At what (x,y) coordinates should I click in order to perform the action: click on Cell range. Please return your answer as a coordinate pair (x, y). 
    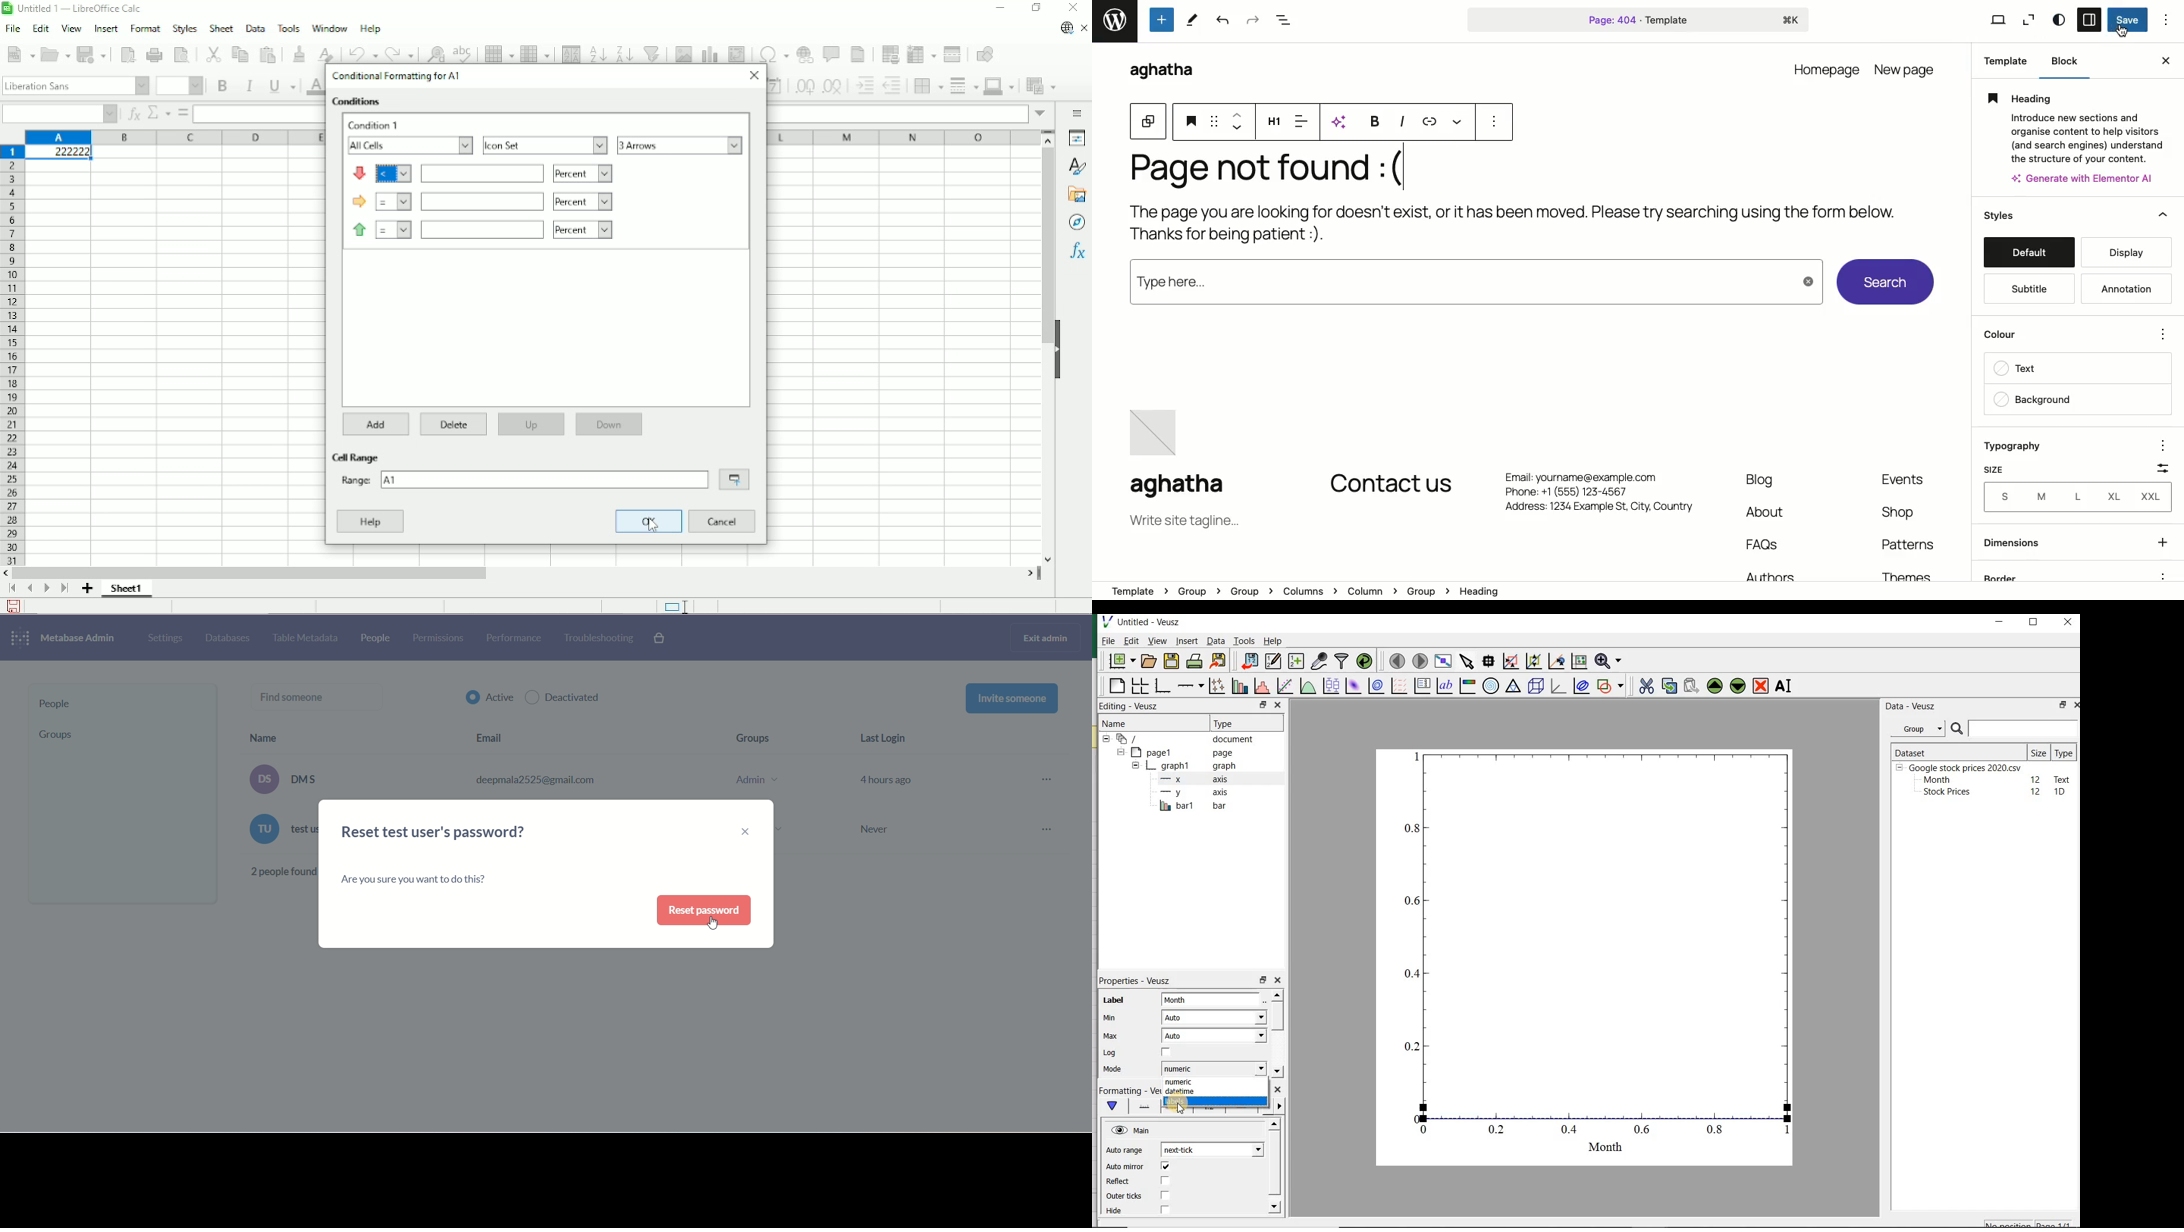
    Looking at the image, I should click on (358, 457).